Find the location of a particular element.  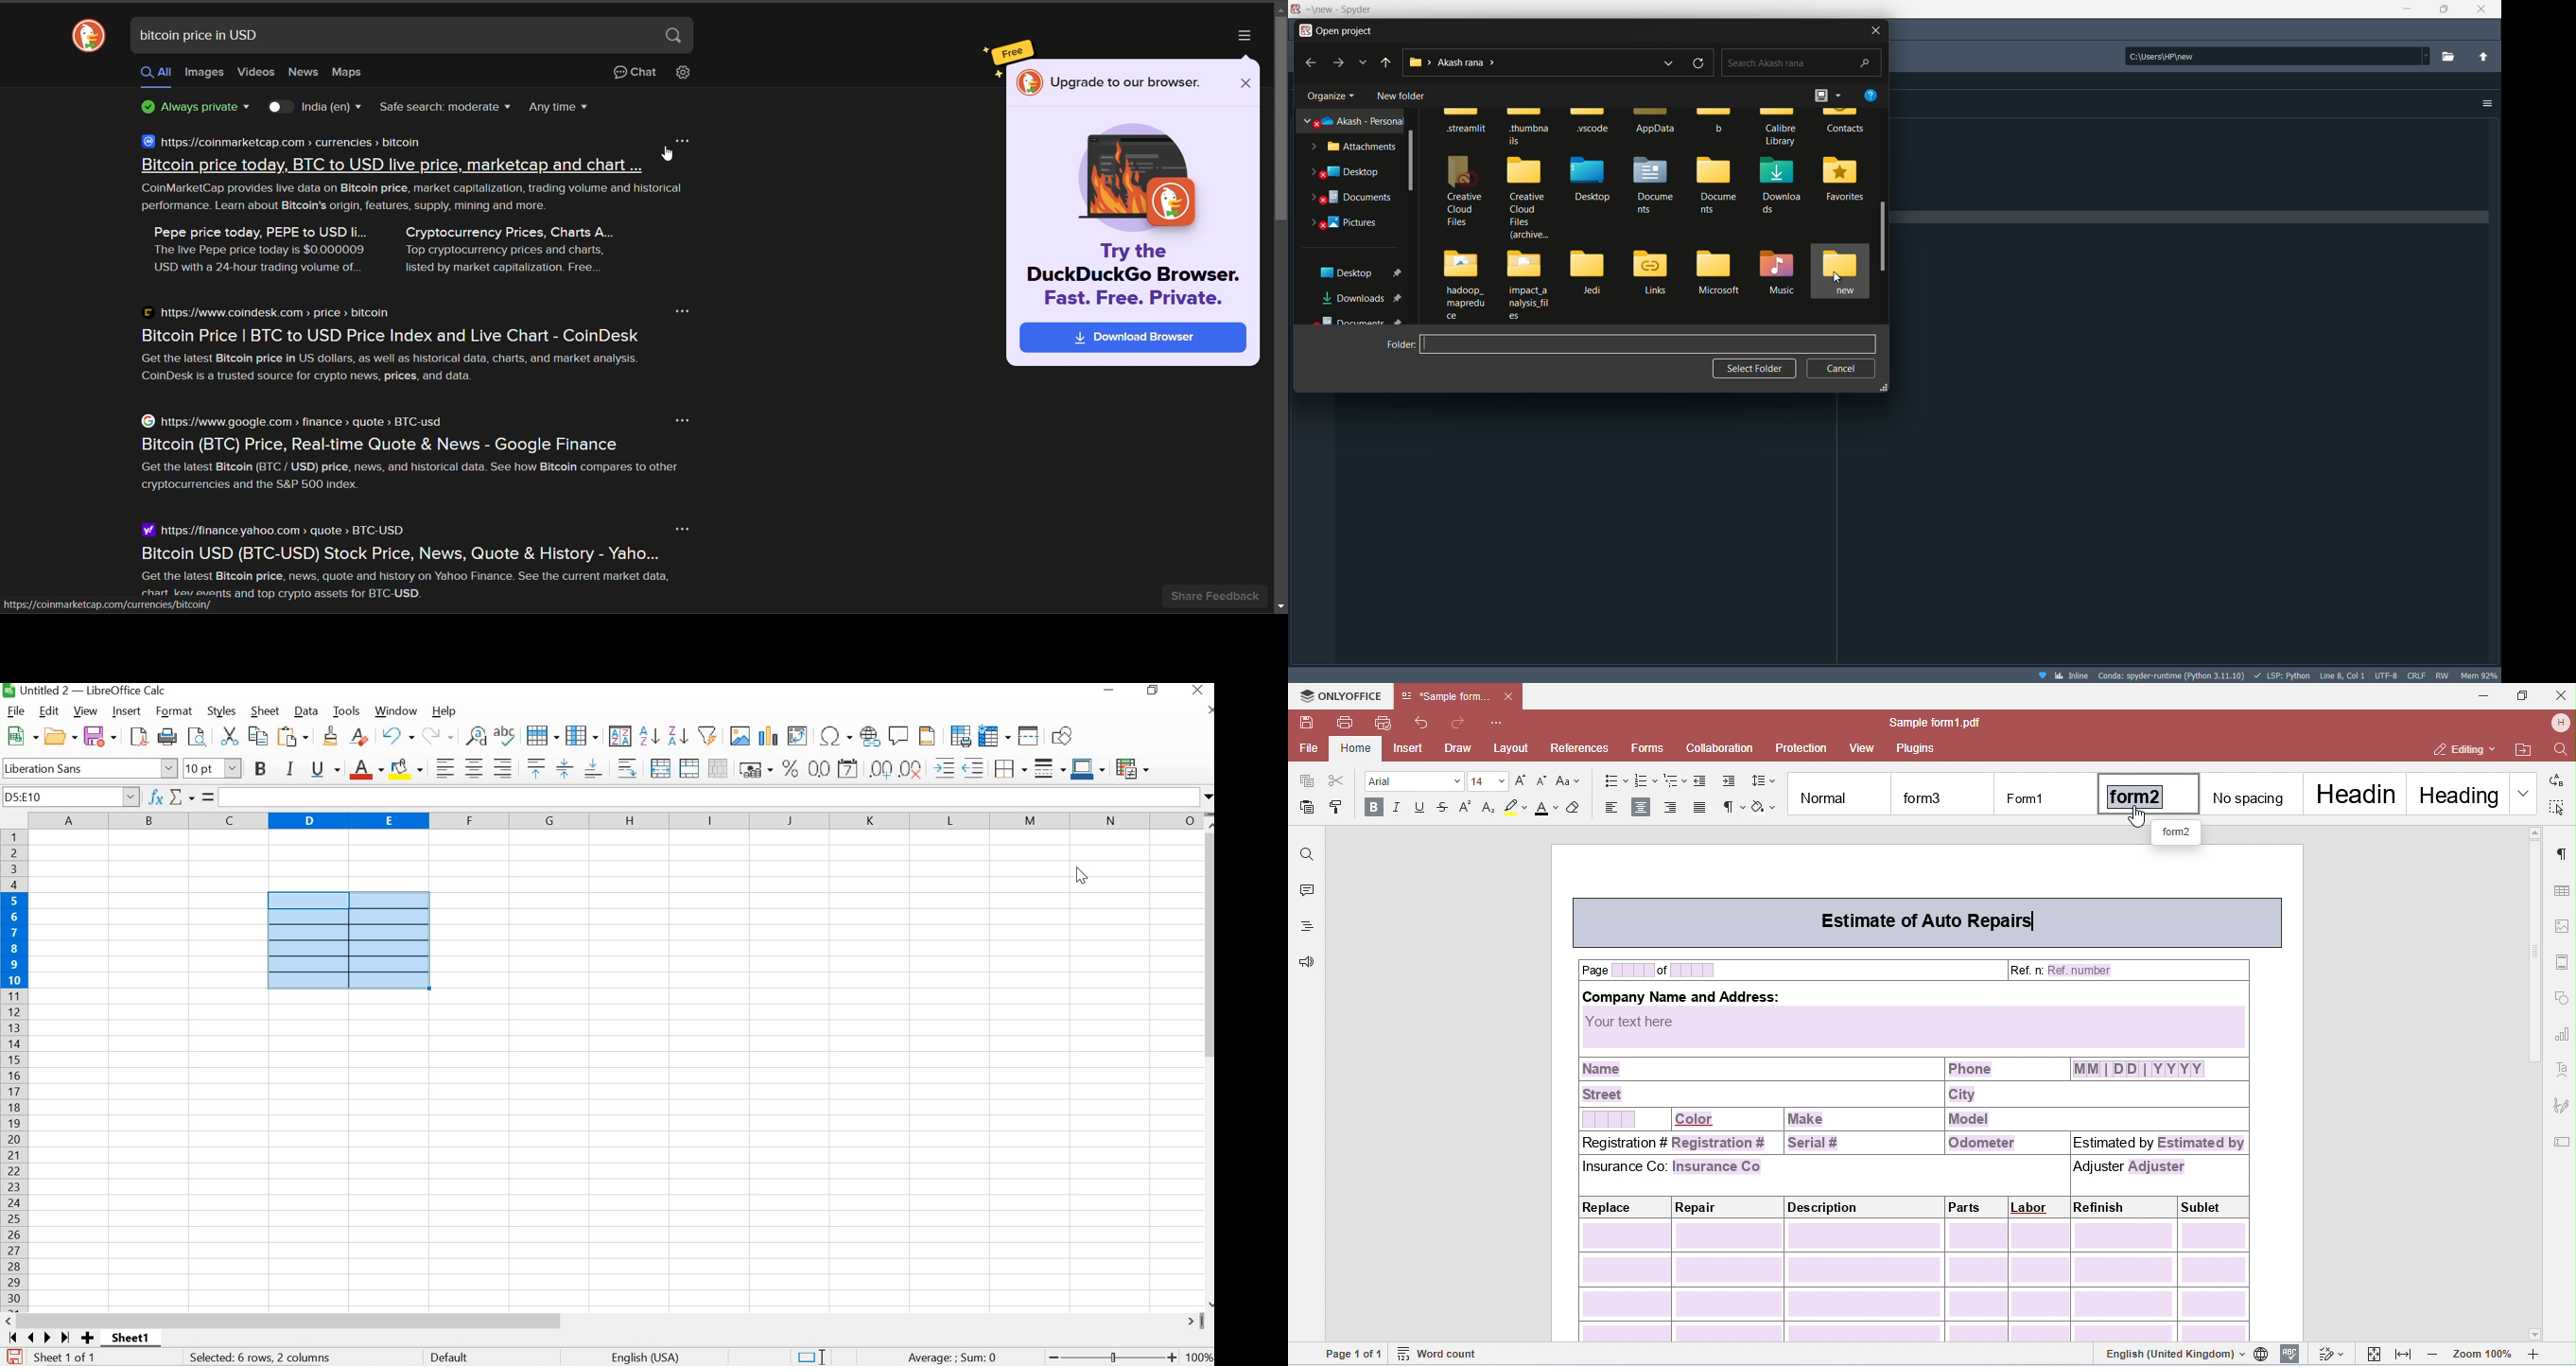

insert image is located at coordinates (739, 734).